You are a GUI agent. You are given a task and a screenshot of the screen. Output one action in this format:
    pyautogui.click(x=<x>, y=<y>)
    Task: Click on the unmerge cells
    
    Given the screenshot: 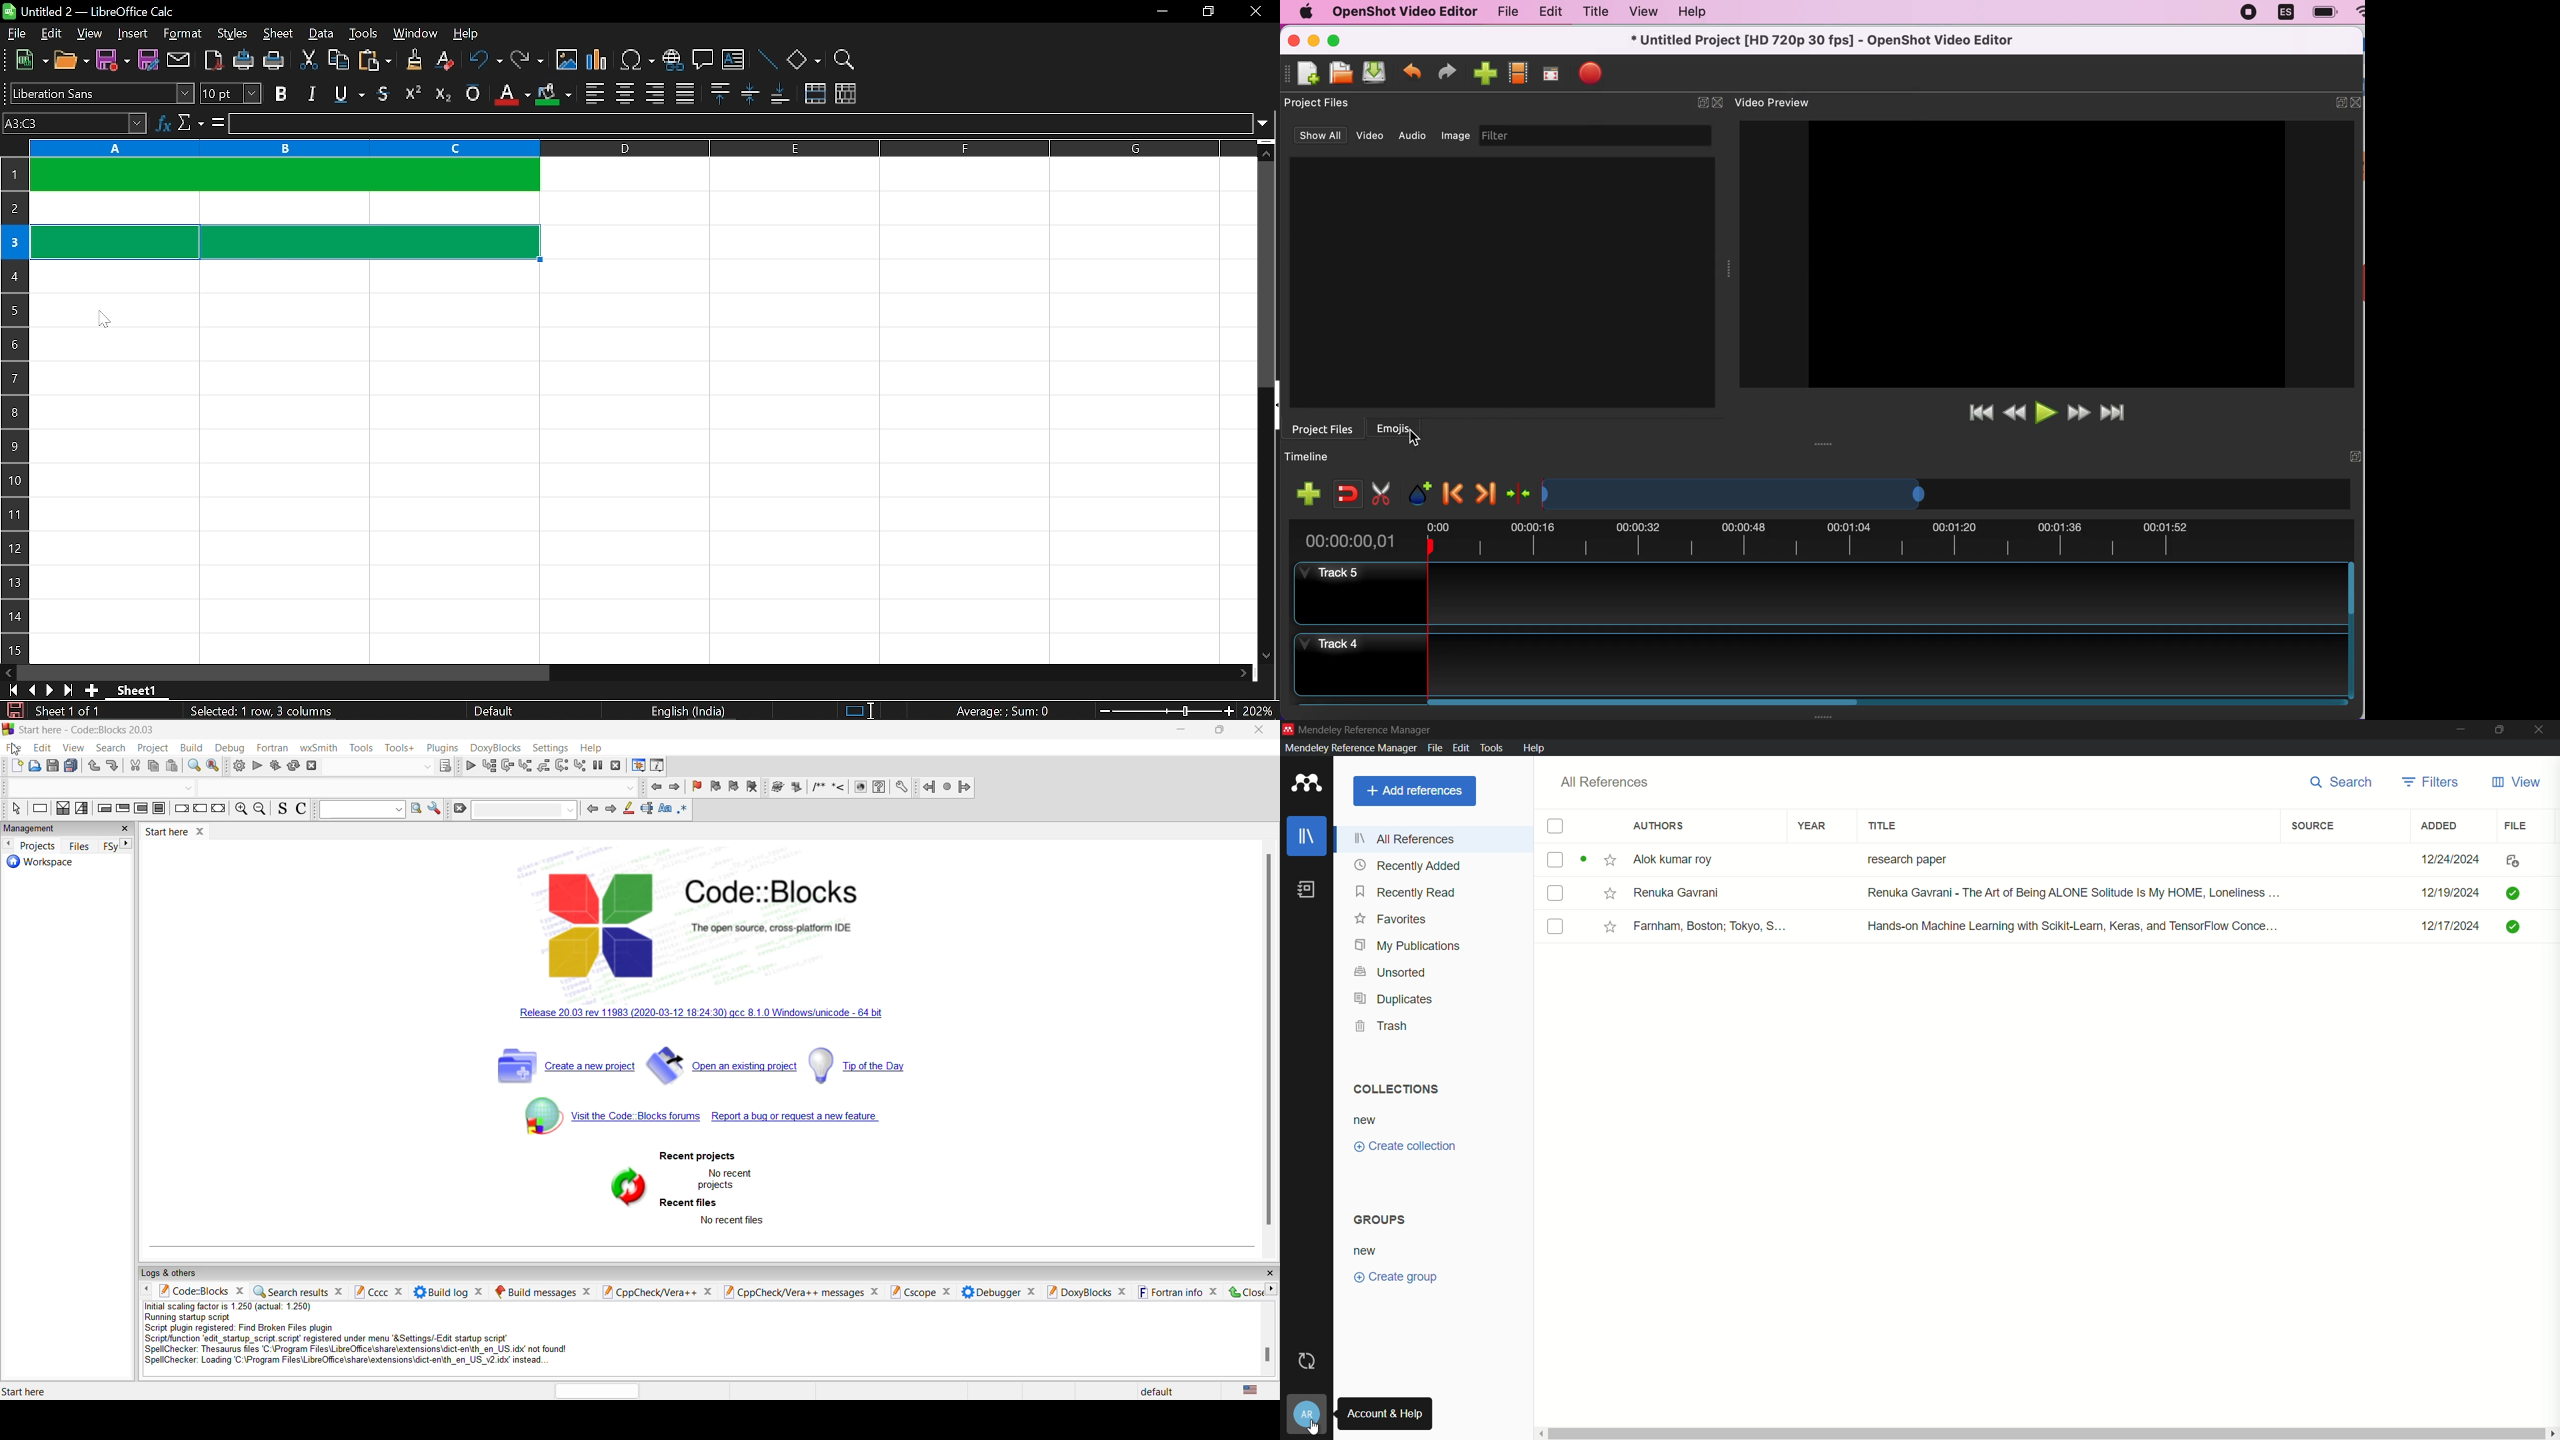 What is the action you would take?
    pyautogui.click(x=846, y=95)
    